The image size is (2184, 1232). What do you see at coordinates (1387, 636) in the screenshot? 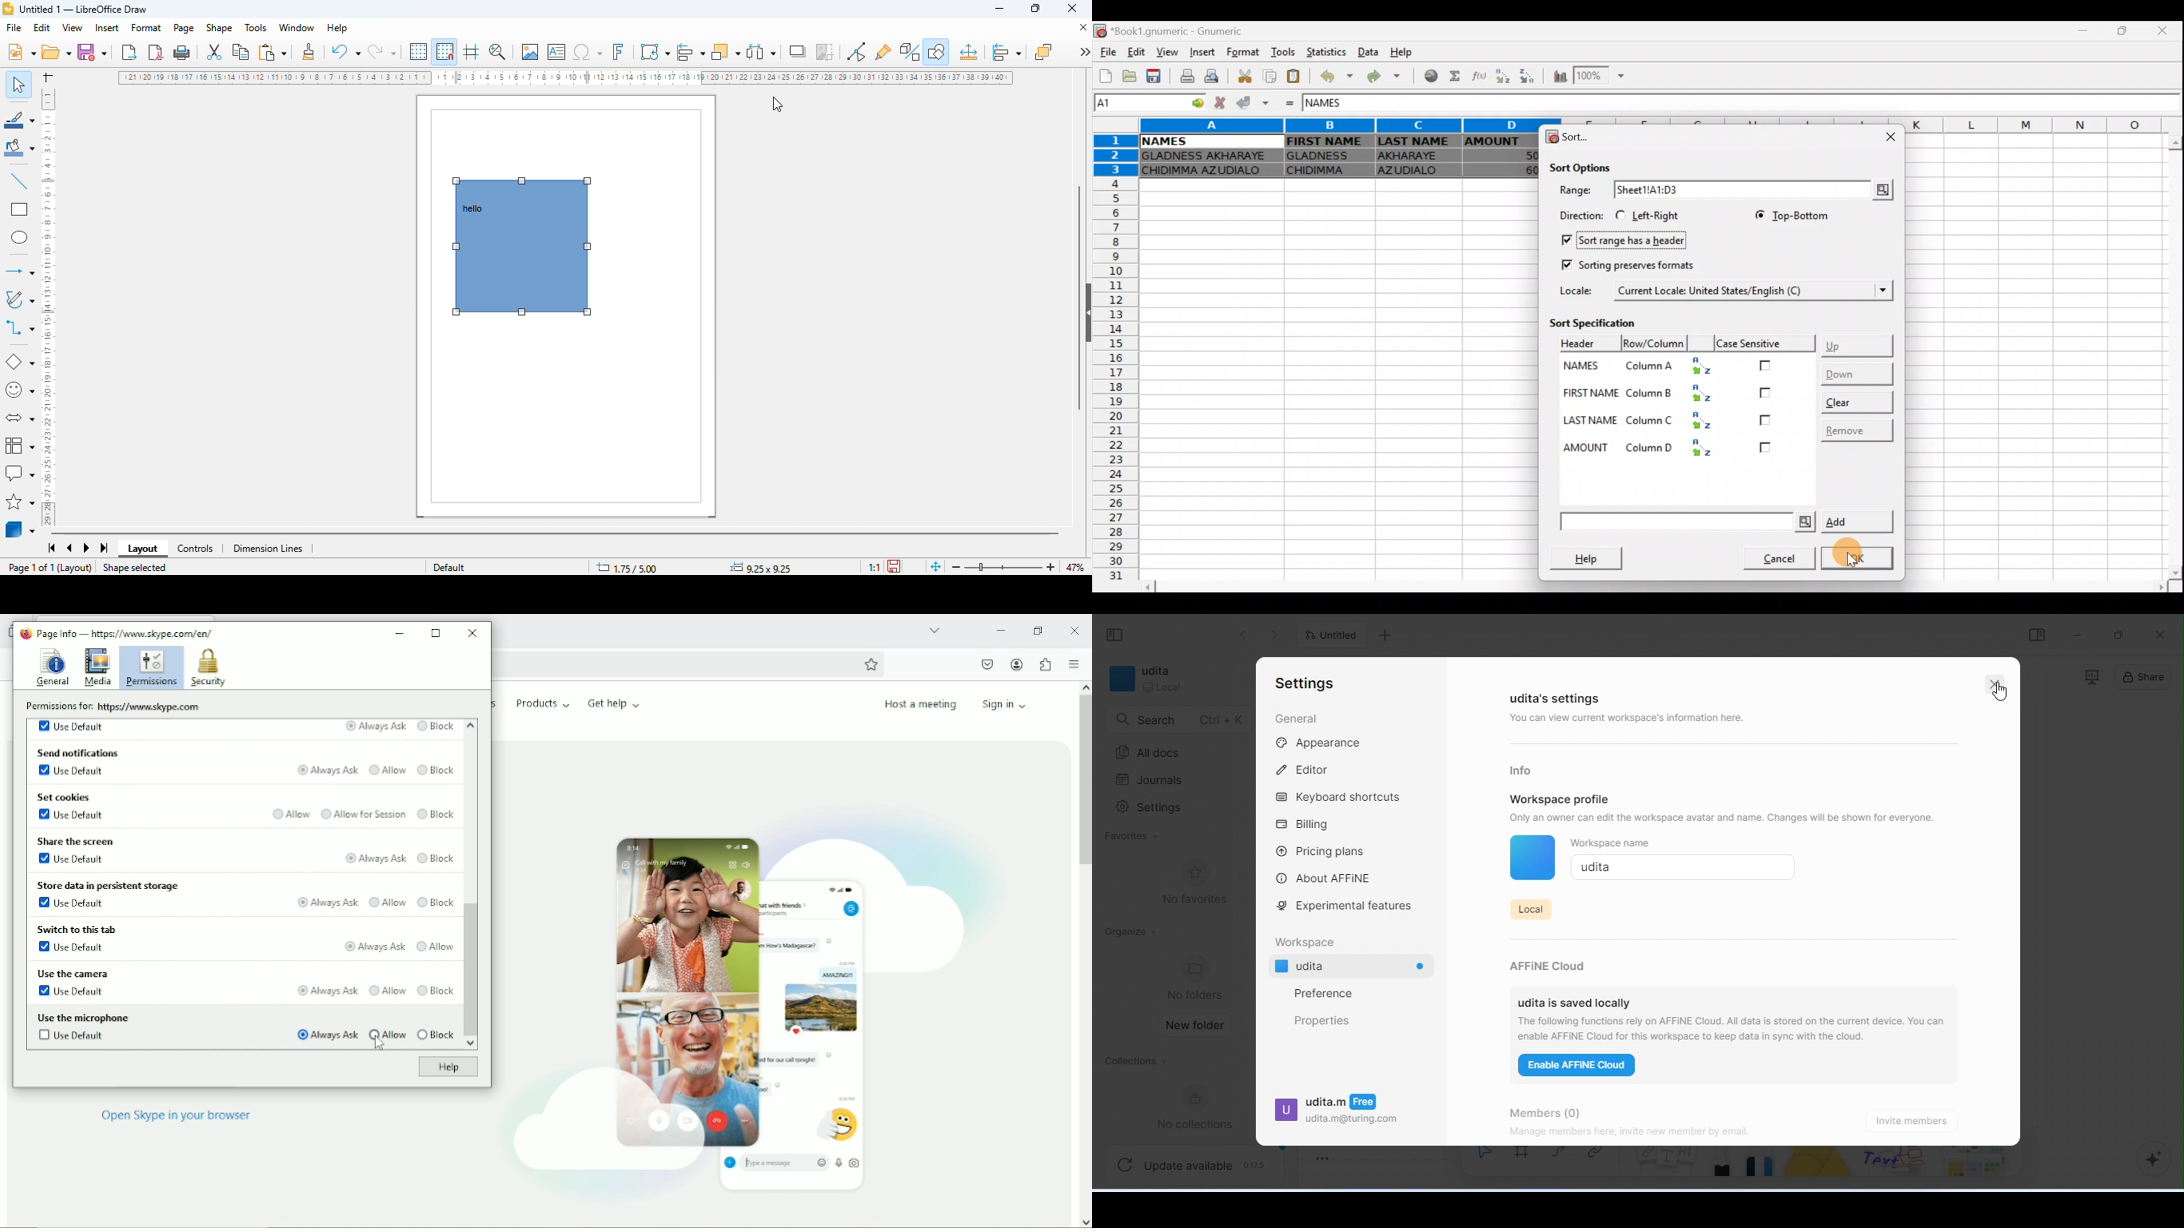
I see `add new tab` at bounding box center [1387, 636].